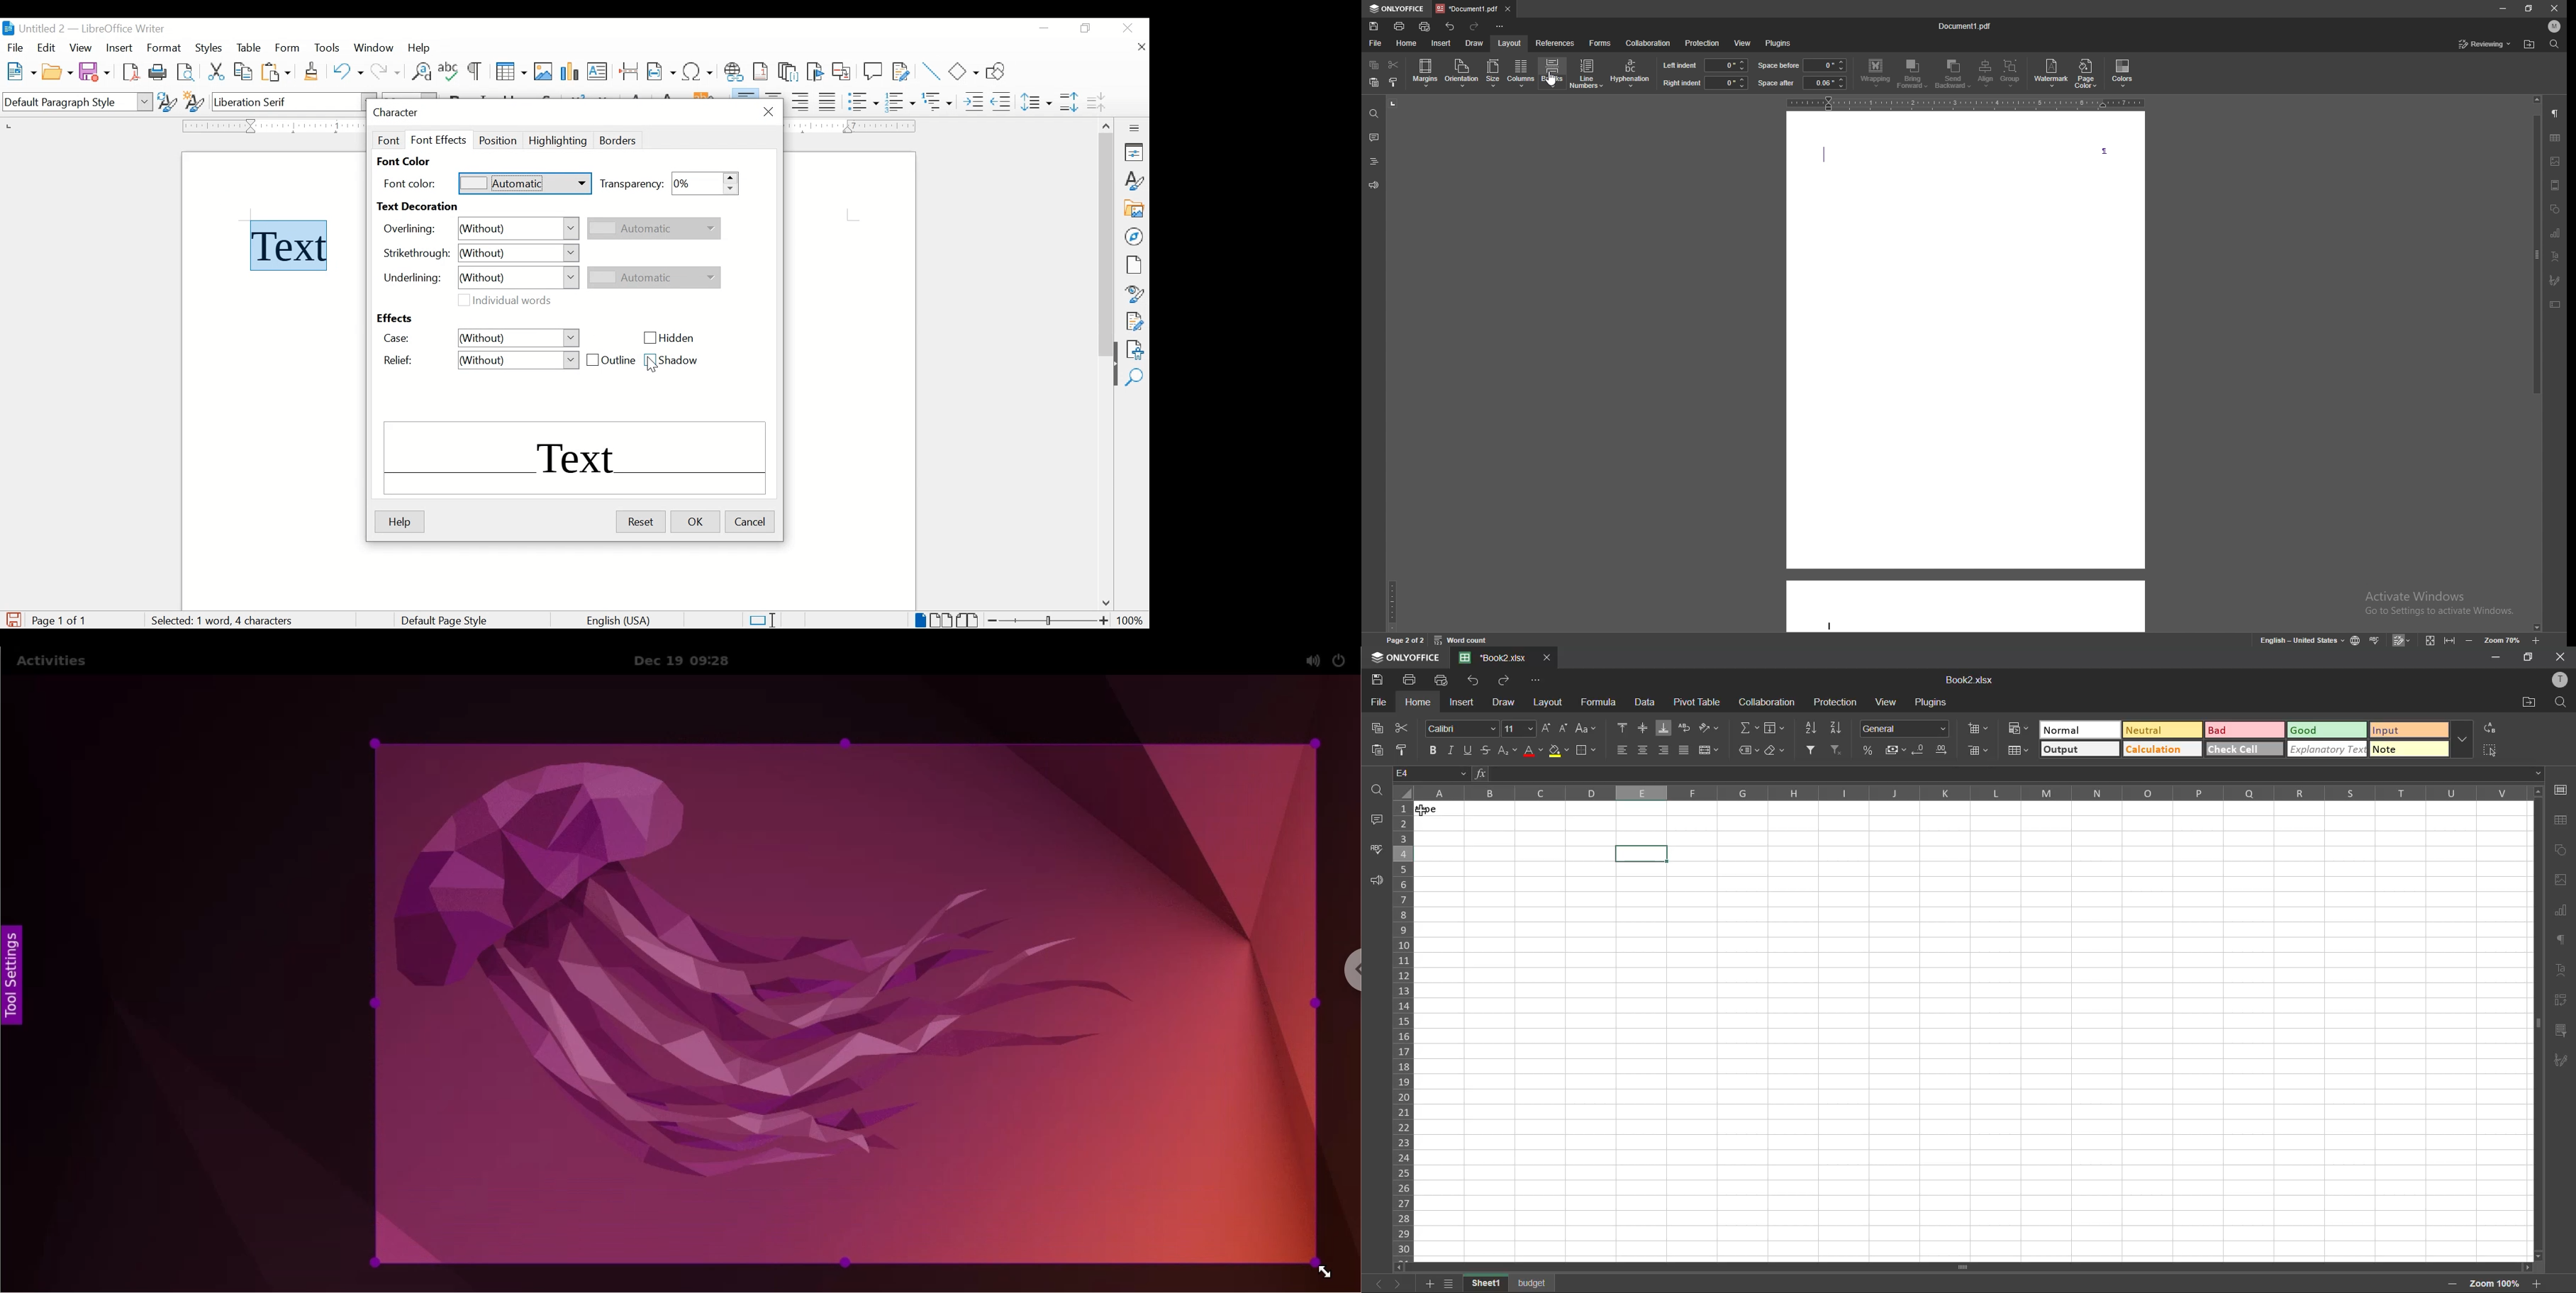  What do you see at coordinates (1049, 620) in the screenshot?
I see `zoom slider` at bounding box center [1049, 620].